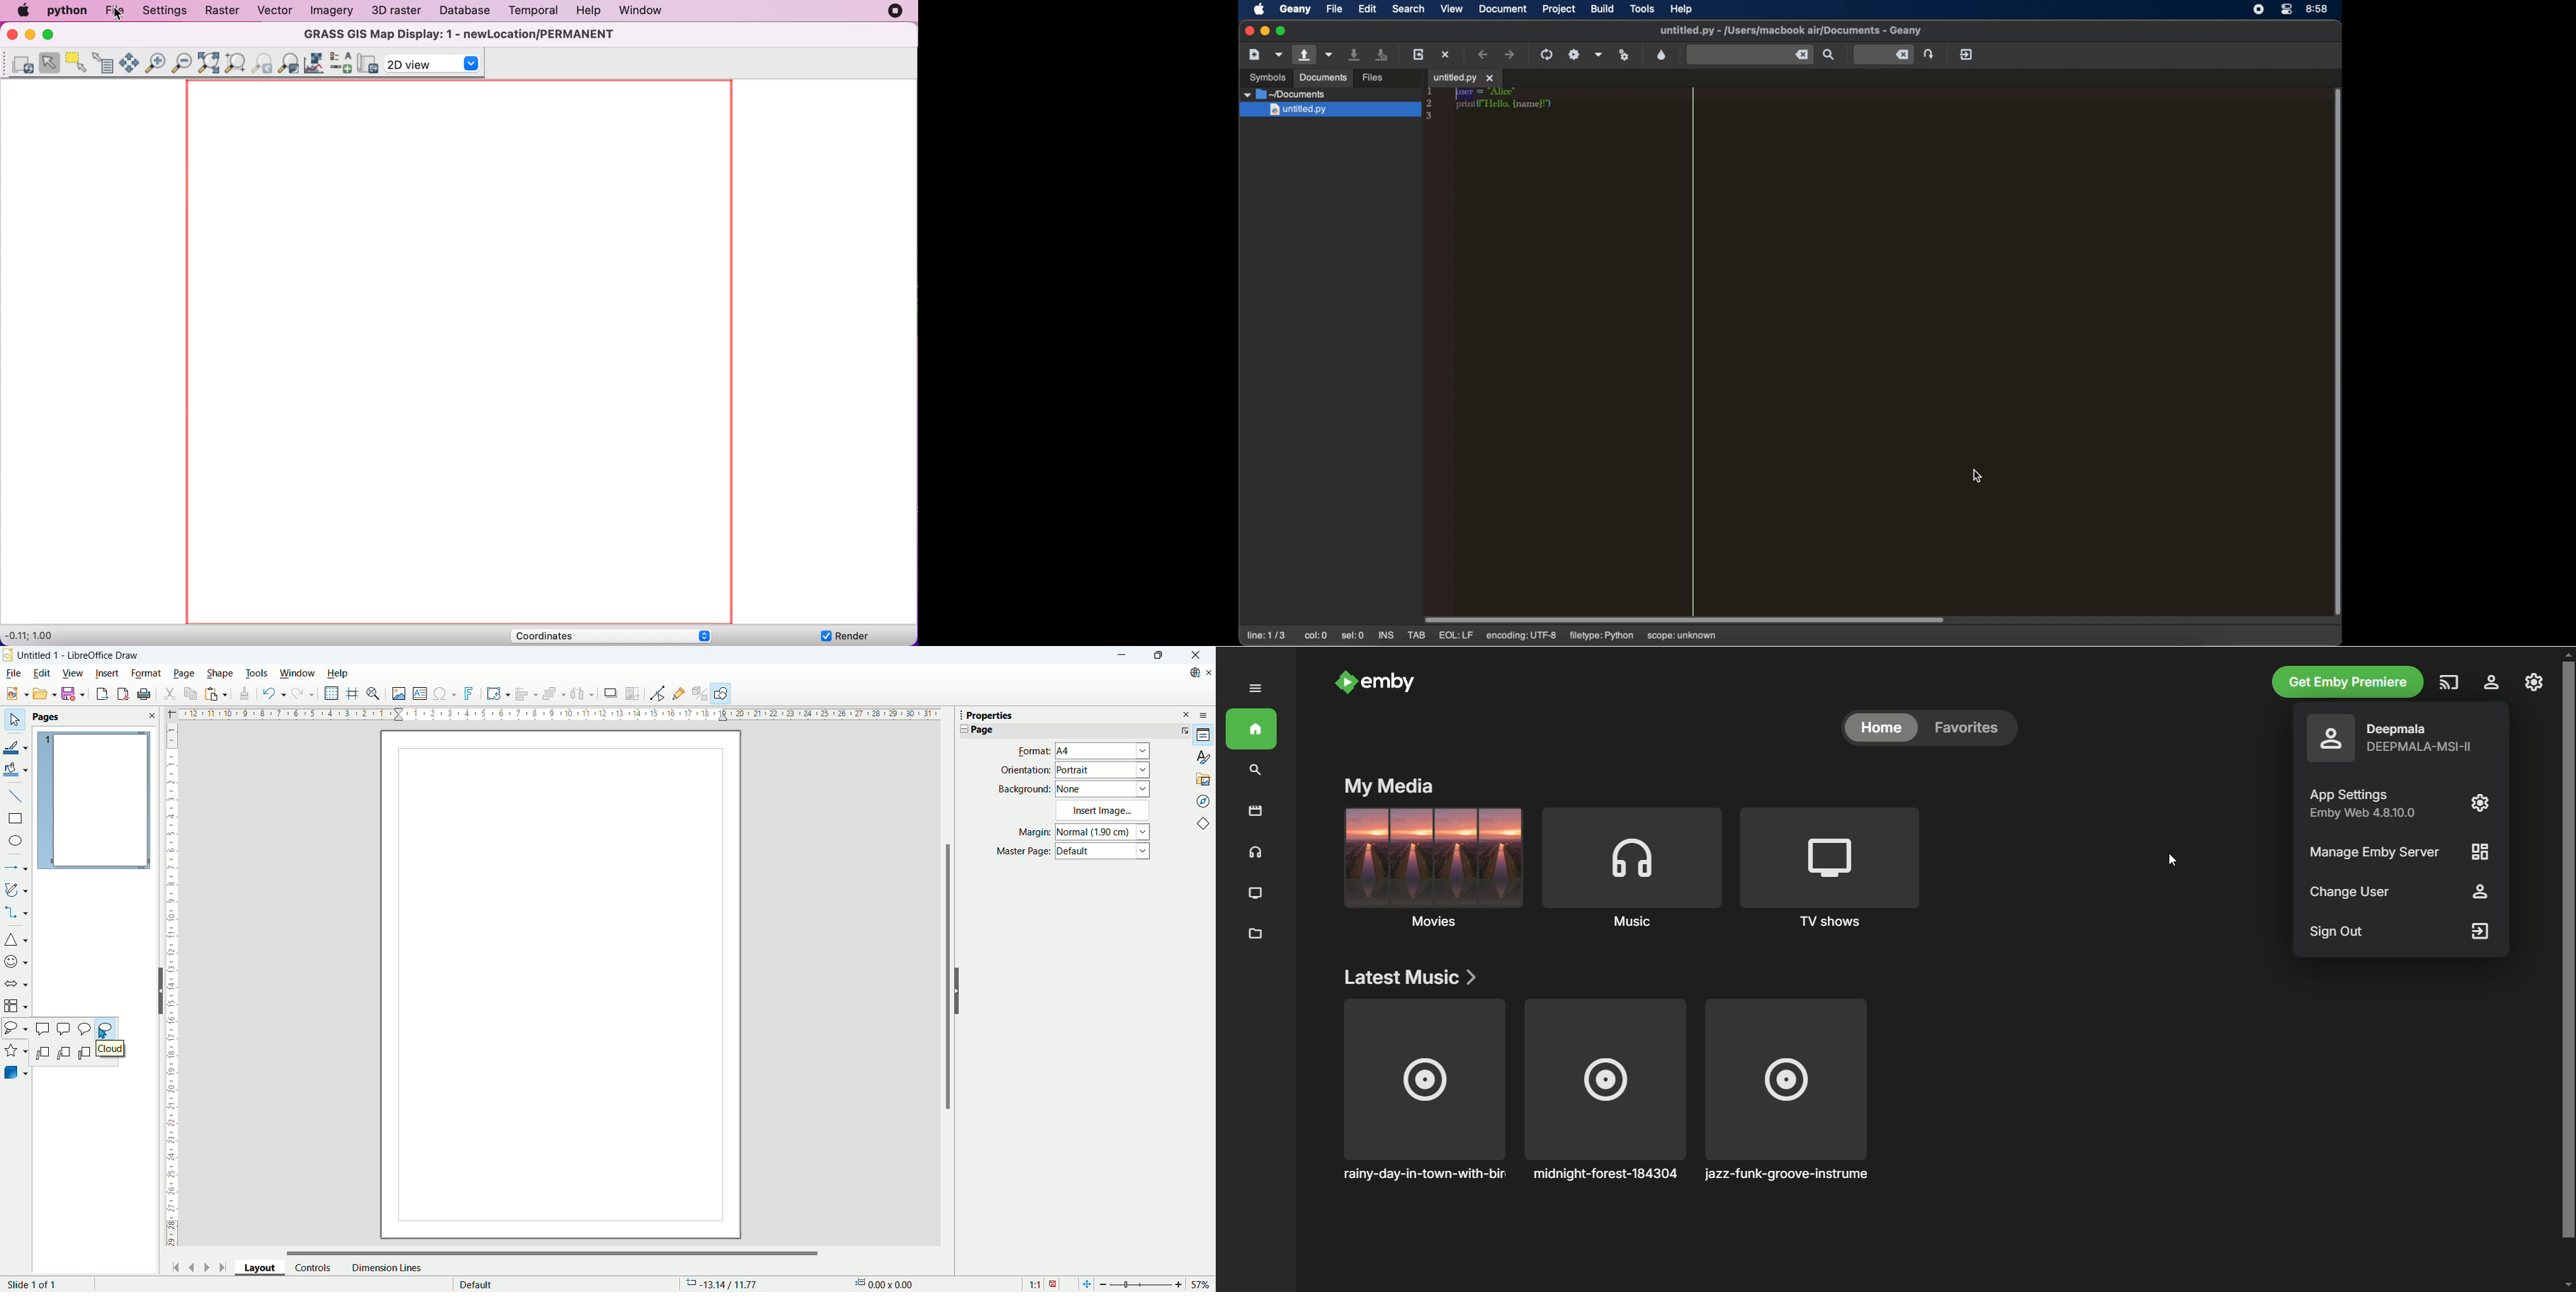 This screenshot has height=1316, width=2576. What do you see at coordinates (956, 714) in the screenshot?
I see `Tooltip drag` at bounding box center [956, 714].